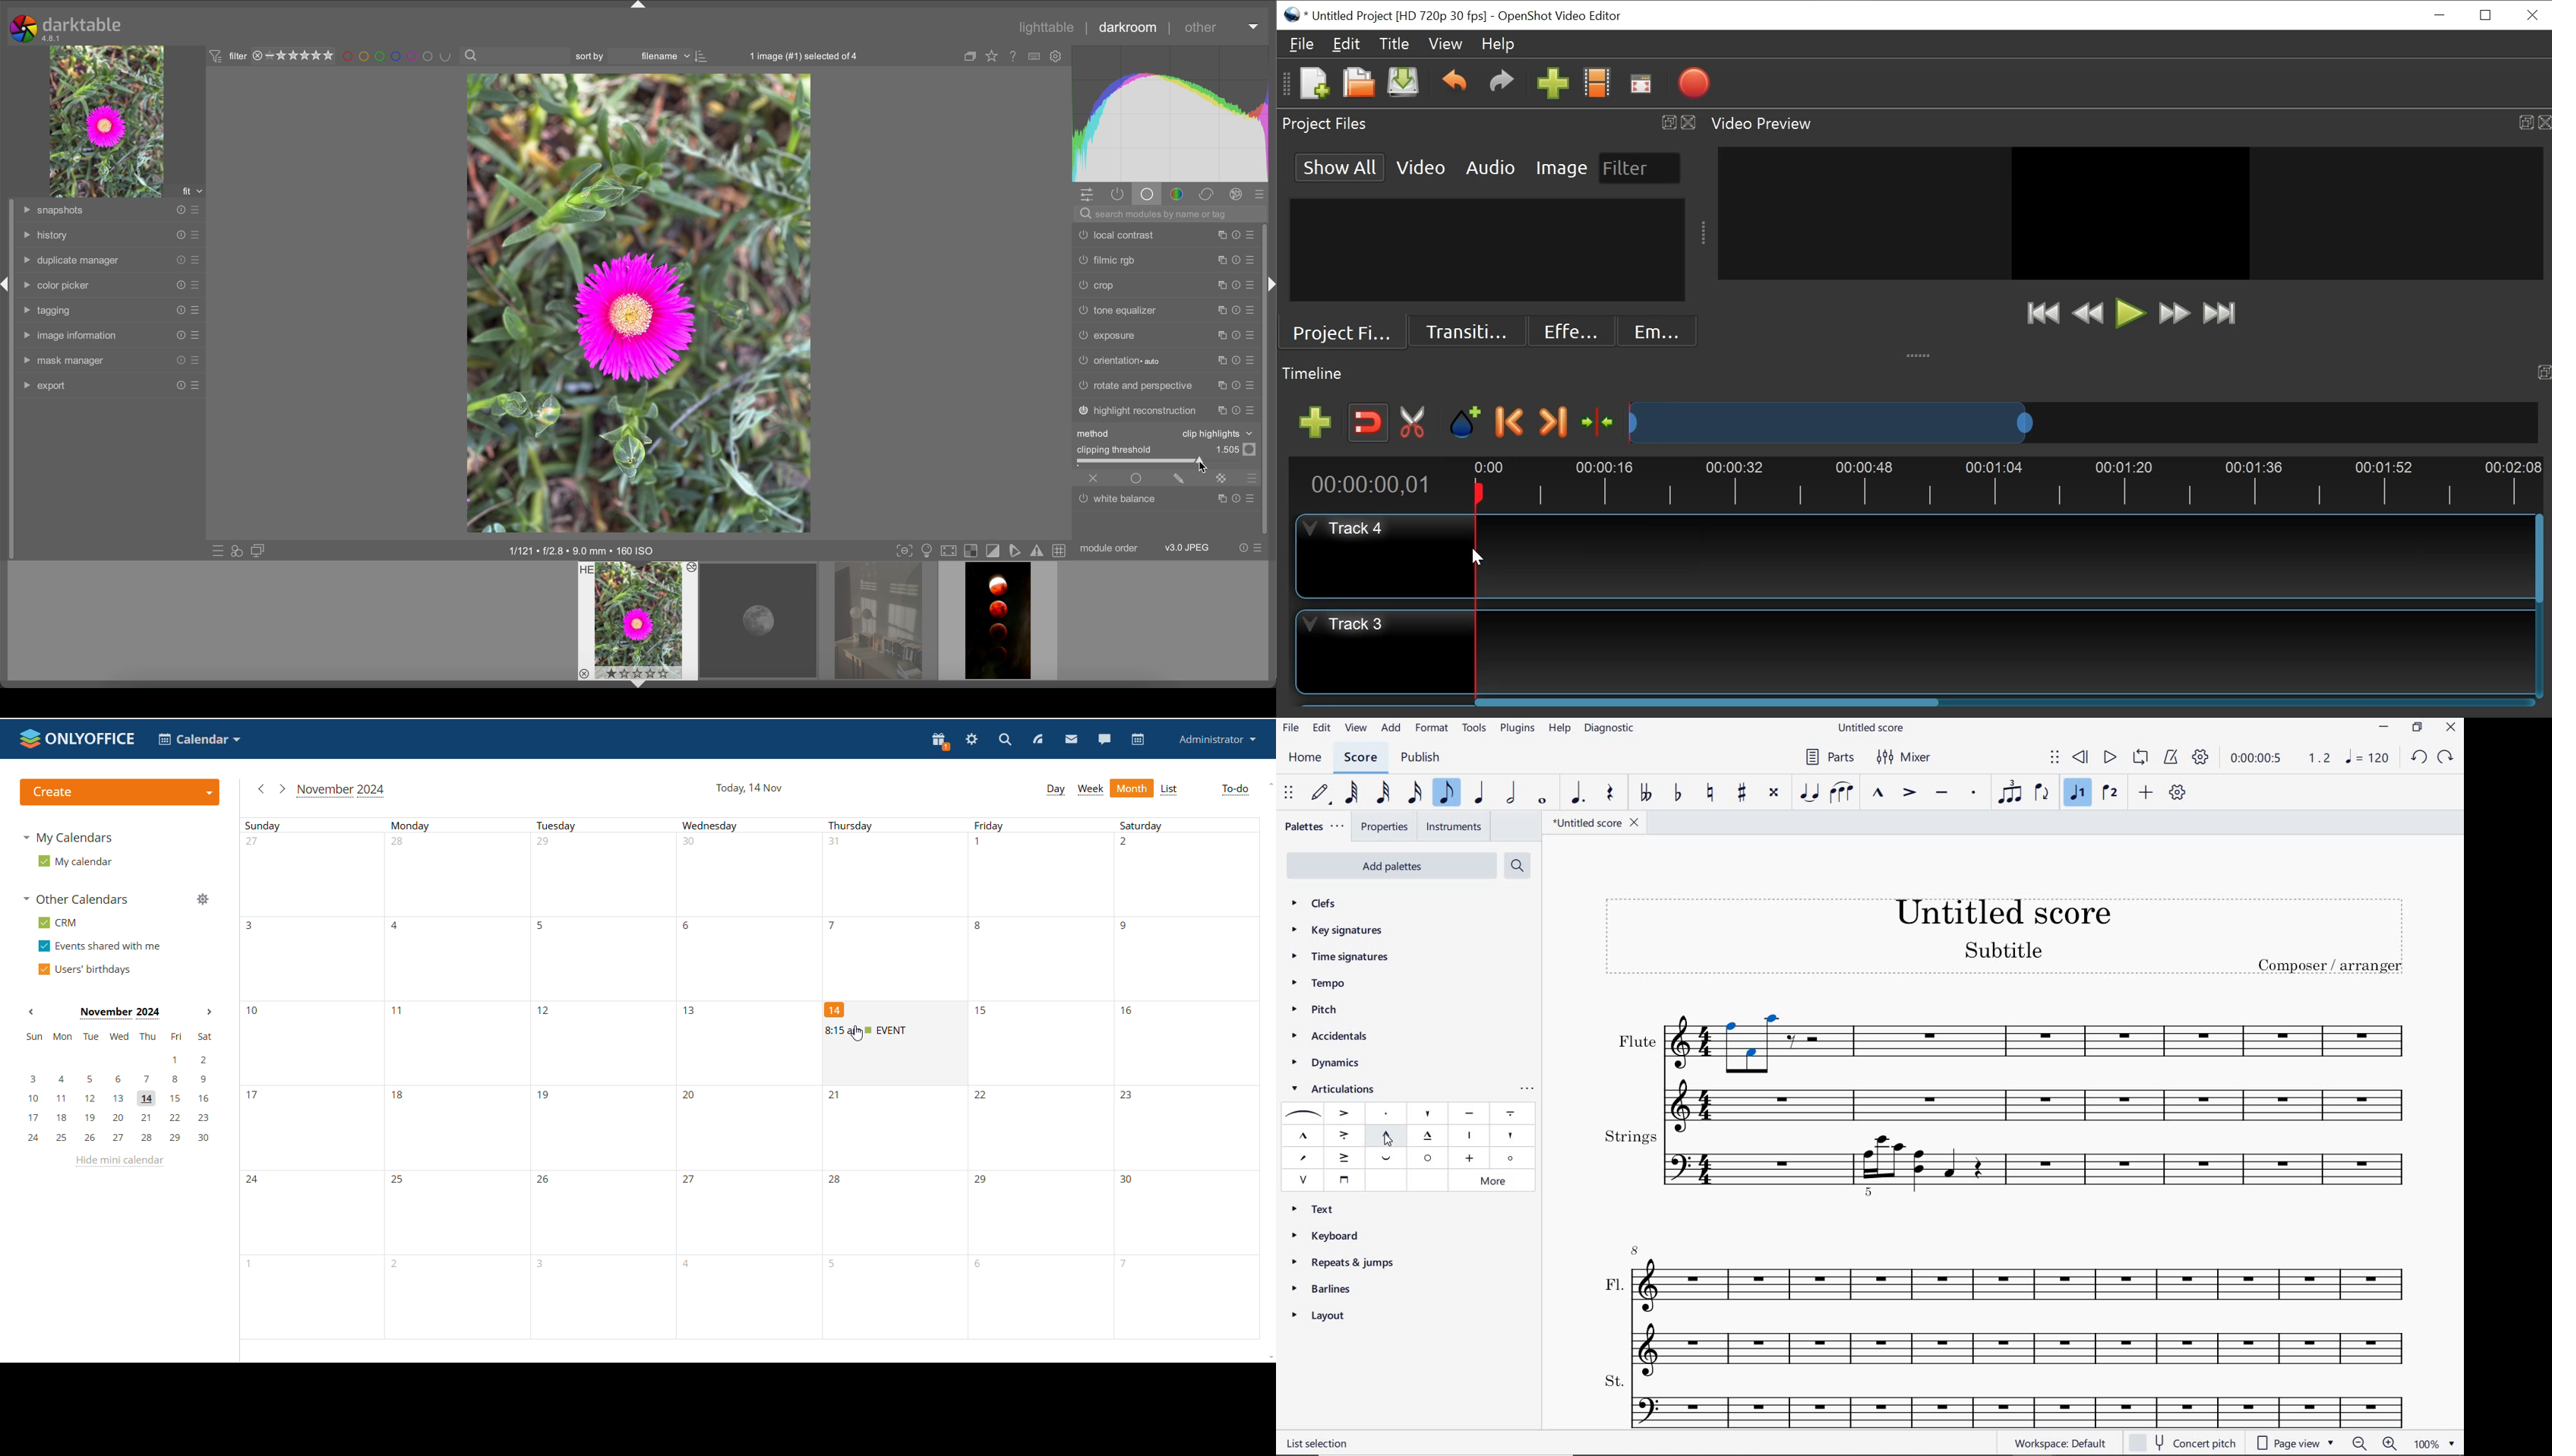 The height and width of the screenshot is (1456, 2576). I want to click on current month, so click(118, 1013).